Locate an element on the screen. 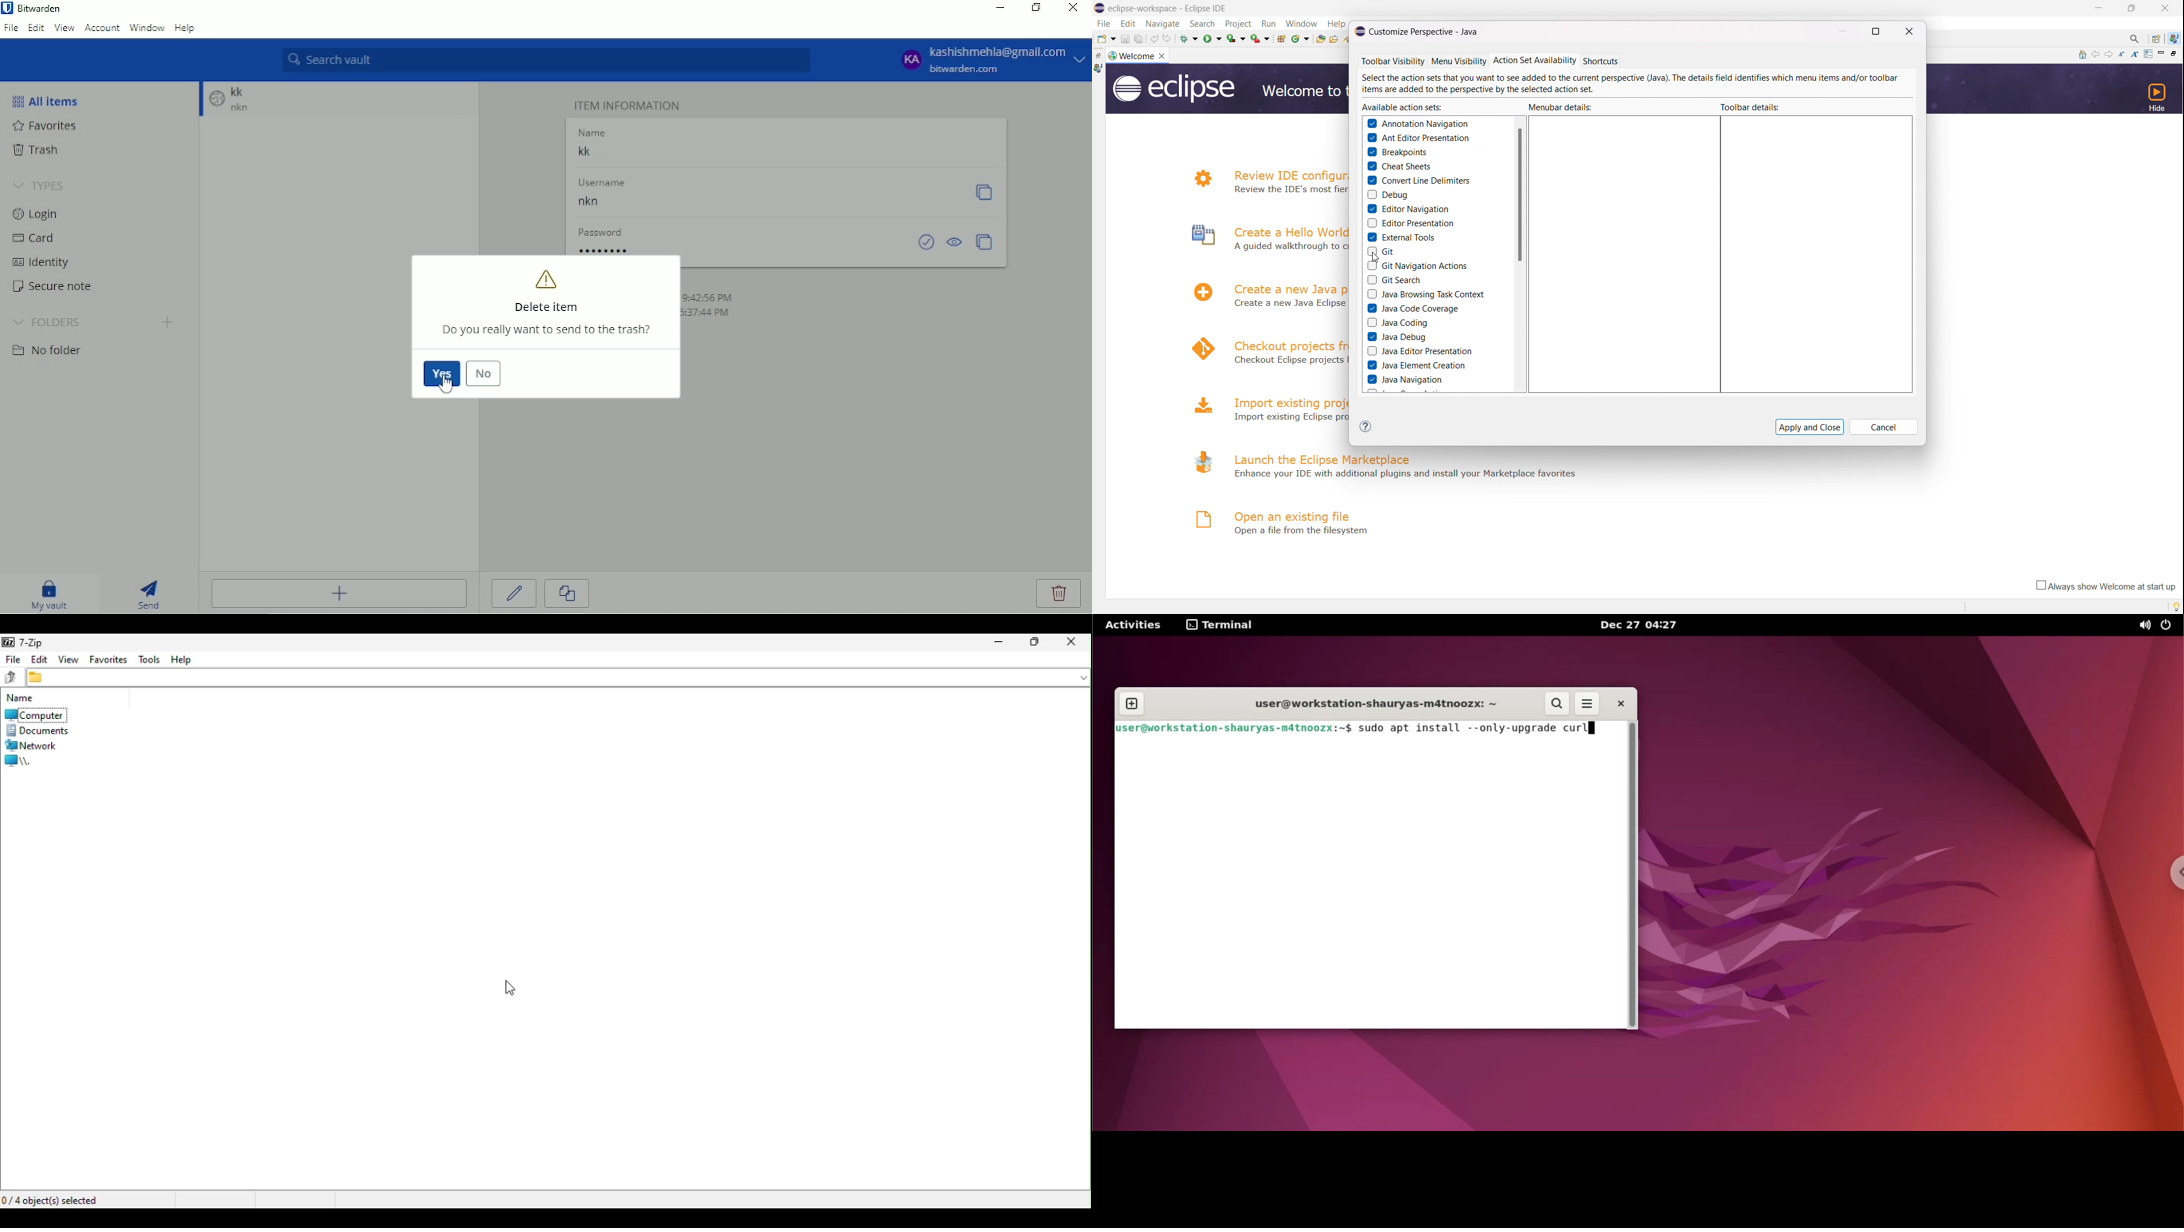 Image resolution: width=2184 pixels, height=1232 pixels. No folder is located at coordinates (48, 350).